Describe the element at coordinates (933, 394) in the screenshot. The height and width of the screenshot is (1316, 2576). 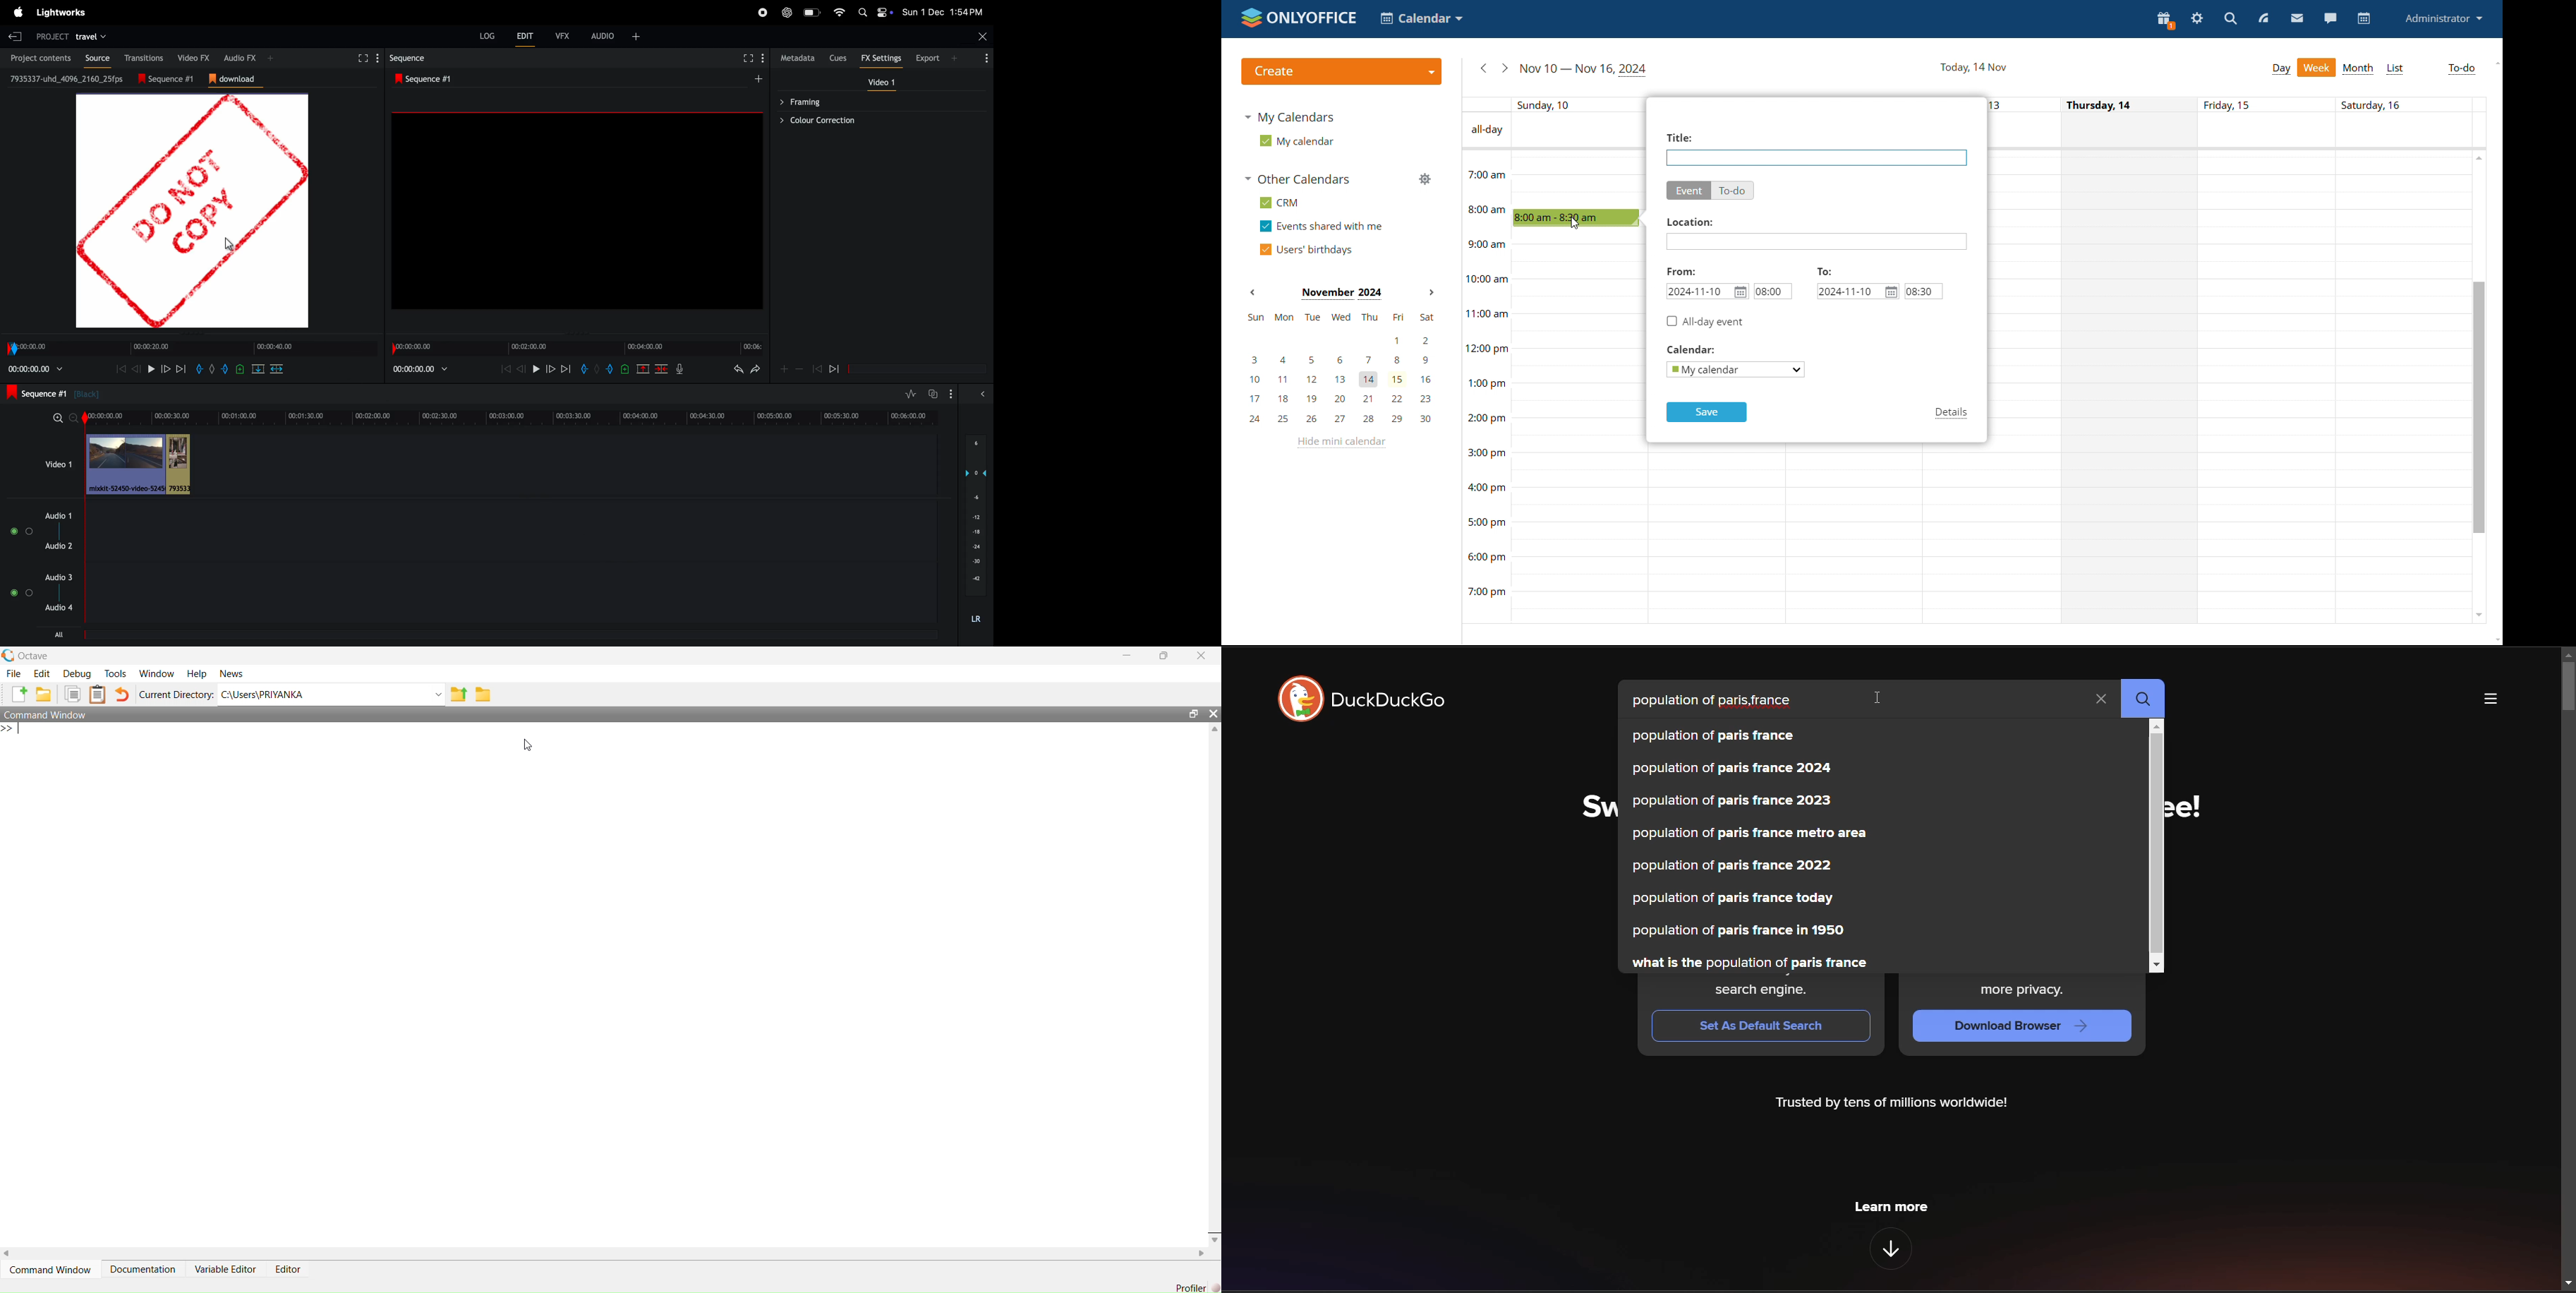
I see `toggle auto track sync` at that location.